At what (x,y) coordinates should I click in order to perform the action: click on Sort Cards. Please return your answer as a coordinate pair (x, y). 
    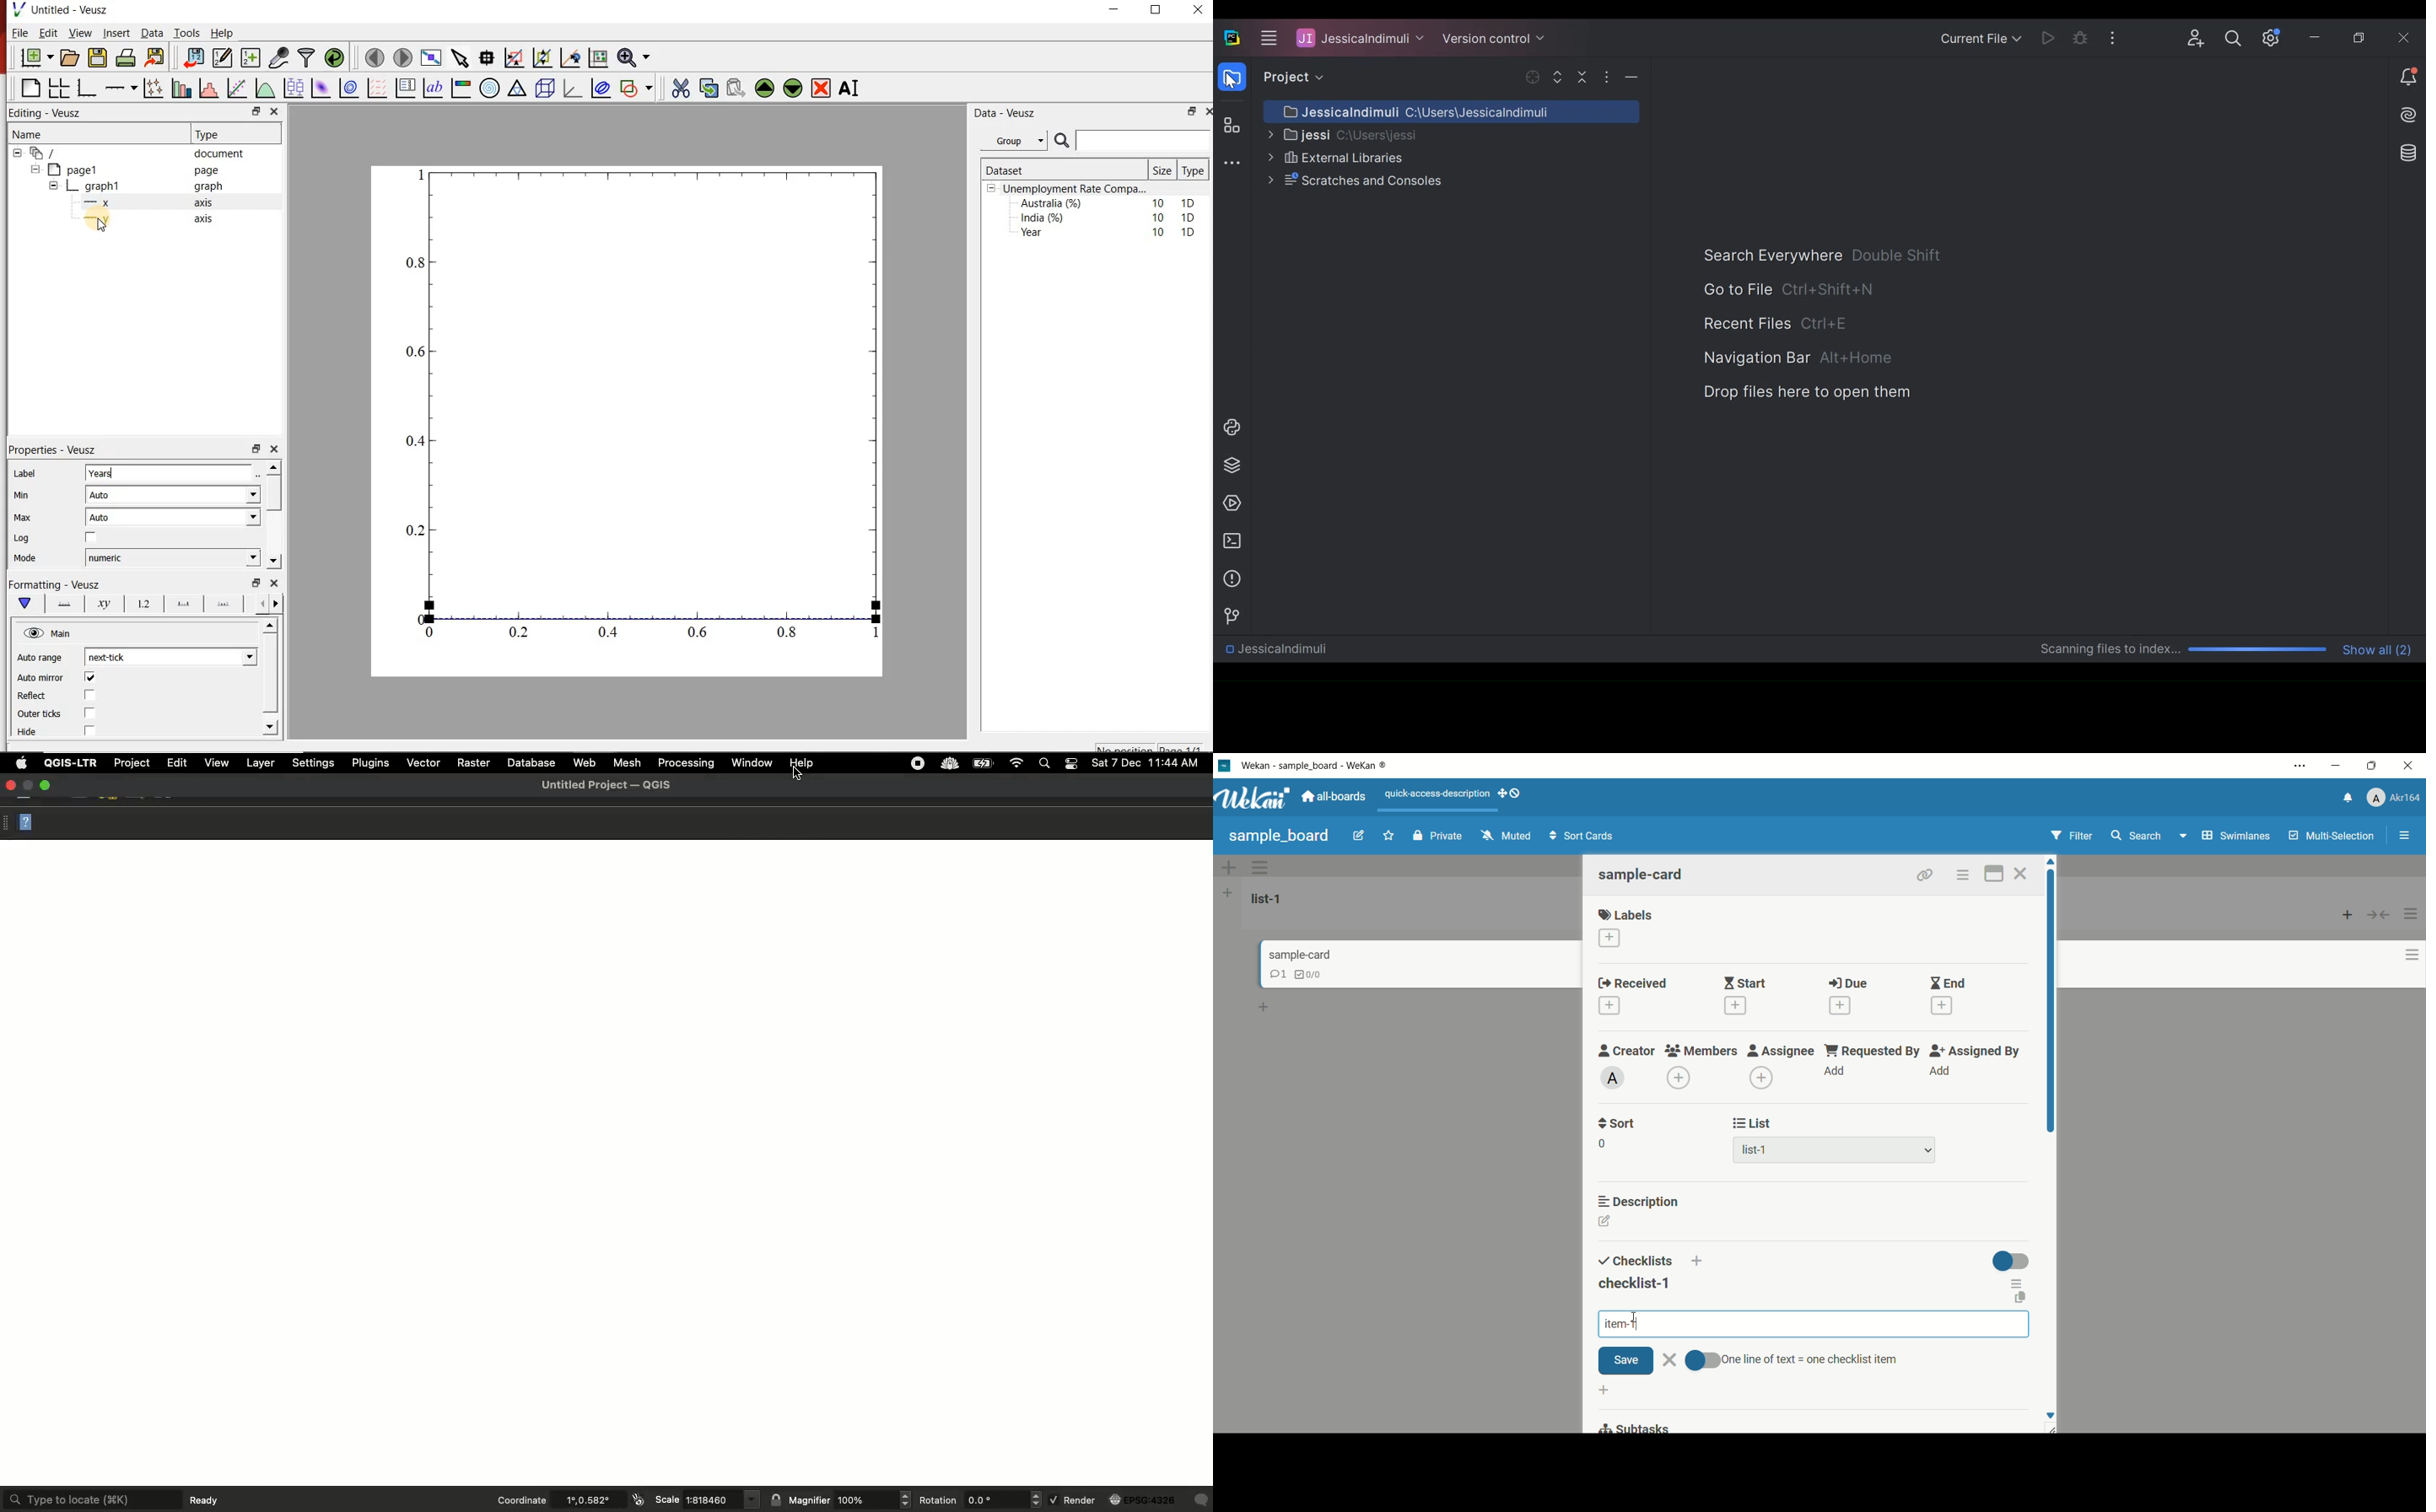
    Looking at the image, I should click on (1579, 836).